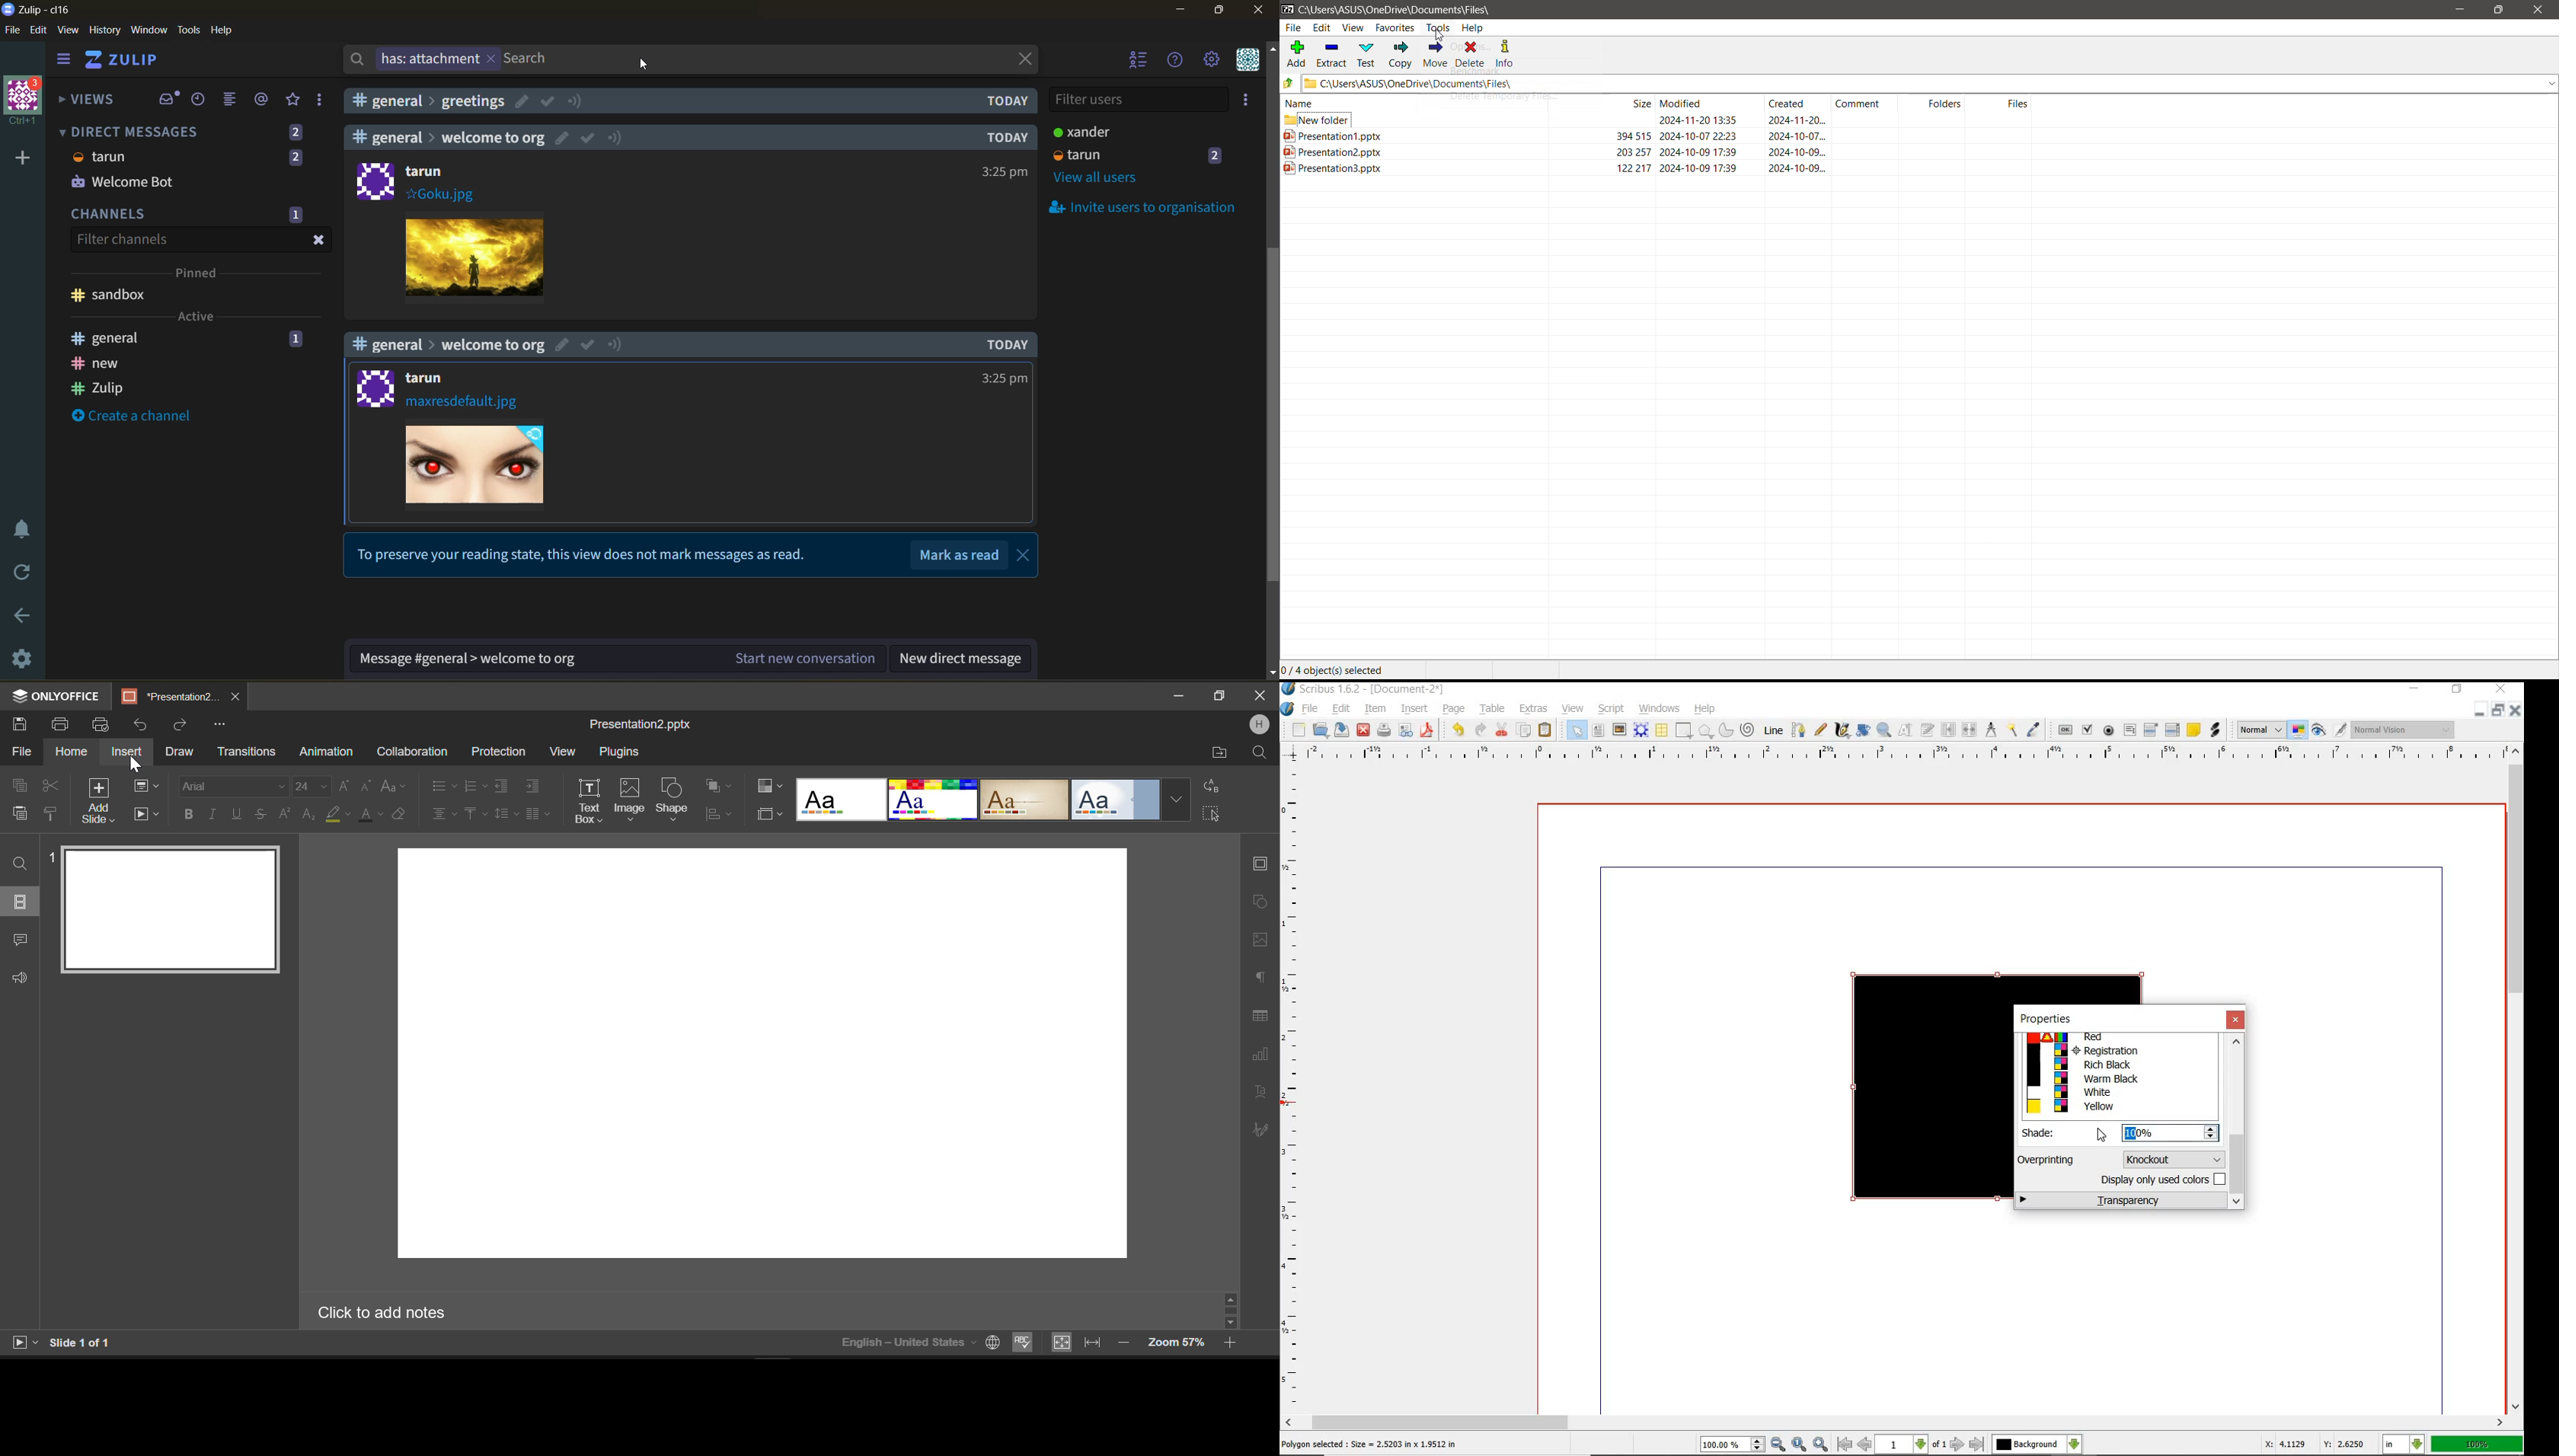 This screenshot has height=1456, width=2576. I want to click on # general > welcome to org, so click(448, 137).